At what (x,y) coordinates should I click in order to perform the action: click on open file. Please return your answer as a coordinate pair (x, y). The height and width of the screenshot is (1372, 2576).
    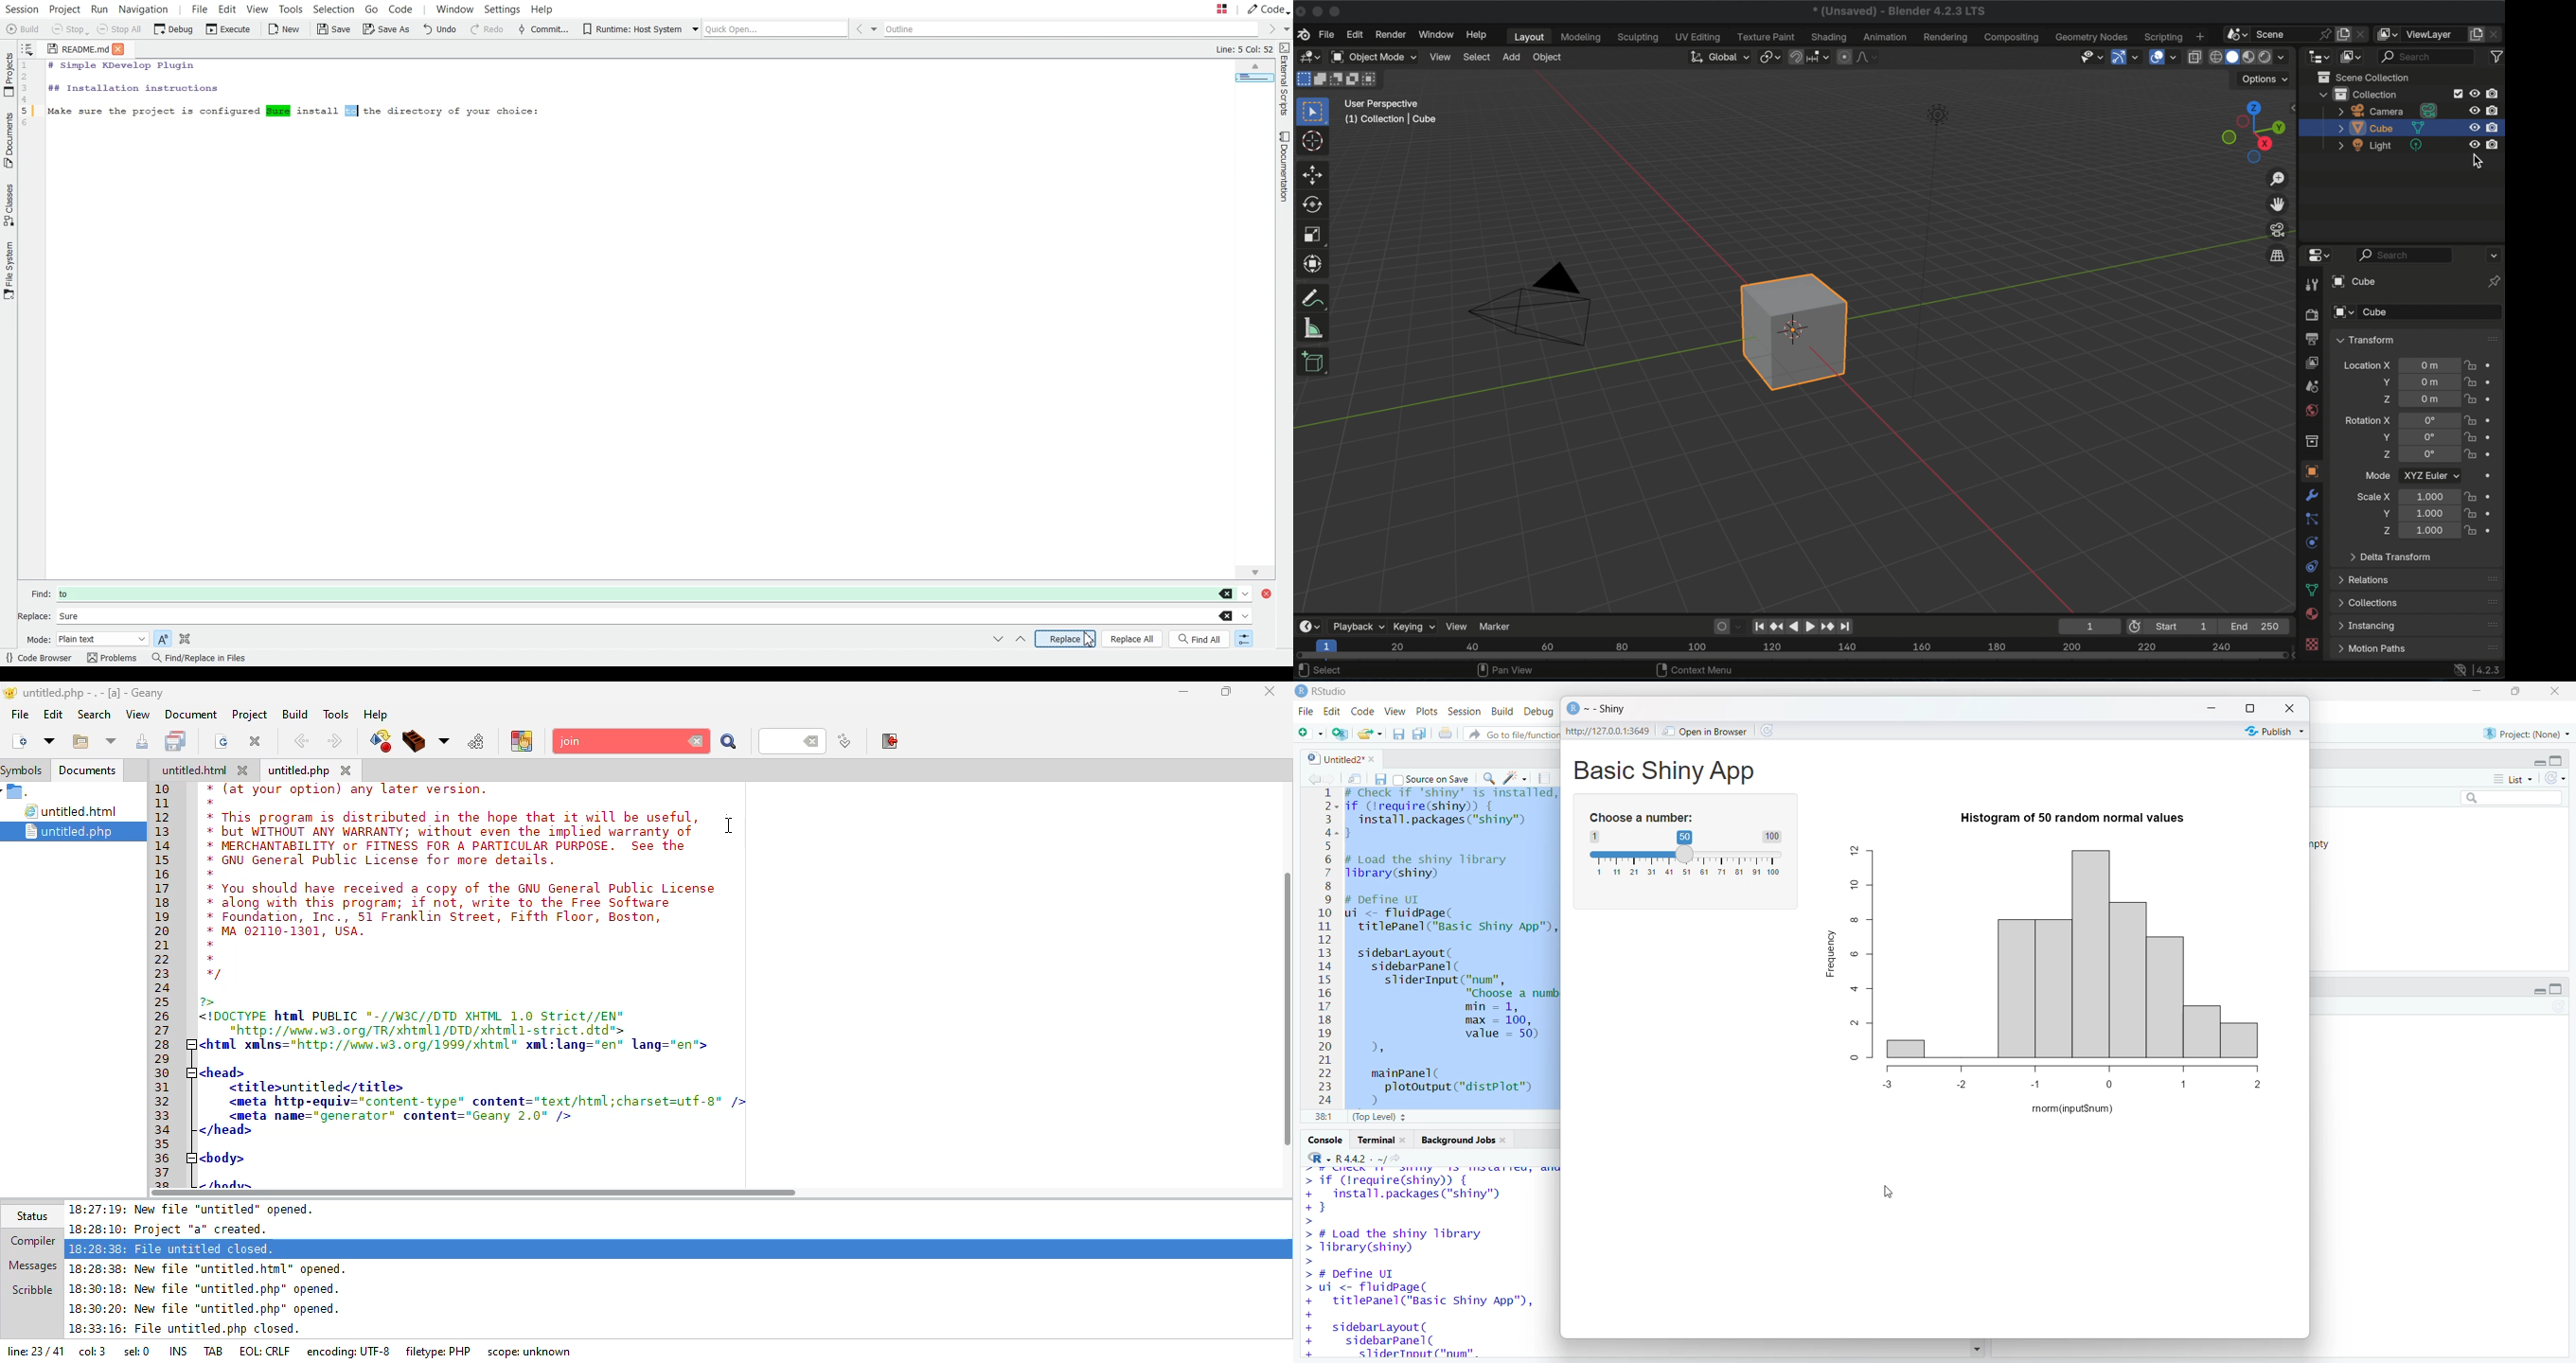
    Looking at the image, I should click on (1371, 734).